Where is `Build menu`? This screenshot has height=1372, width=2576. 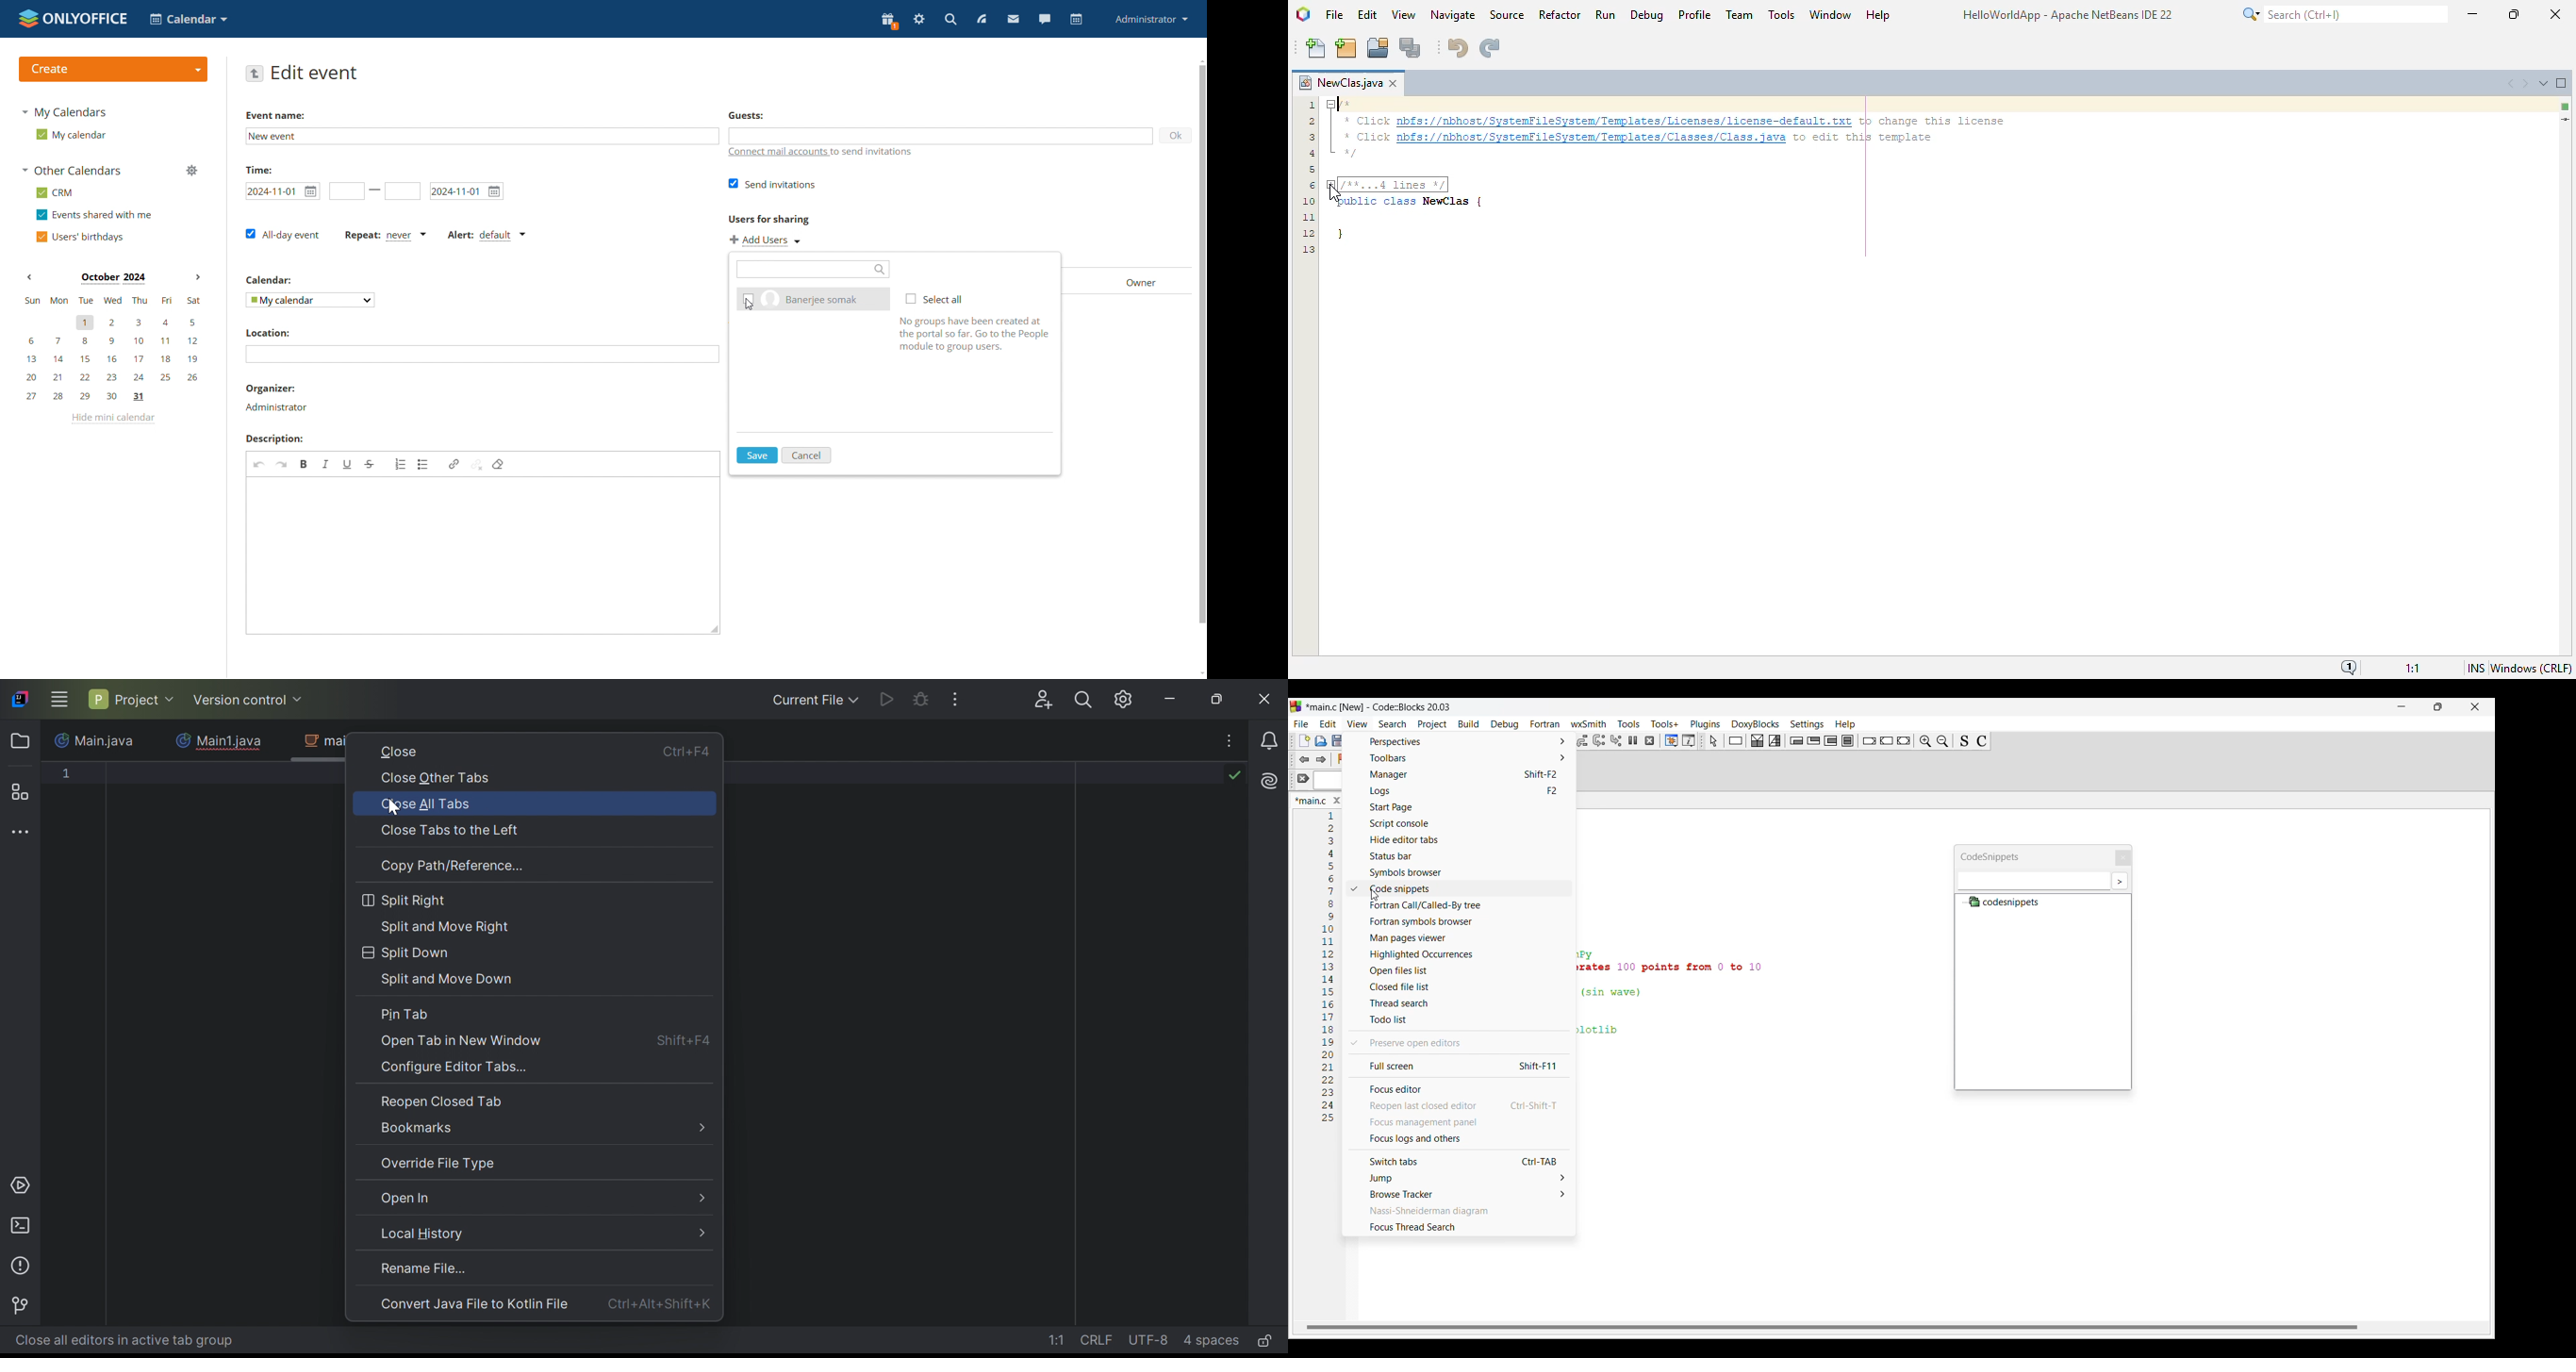
Build menu is located at coordinates (1468, 724).